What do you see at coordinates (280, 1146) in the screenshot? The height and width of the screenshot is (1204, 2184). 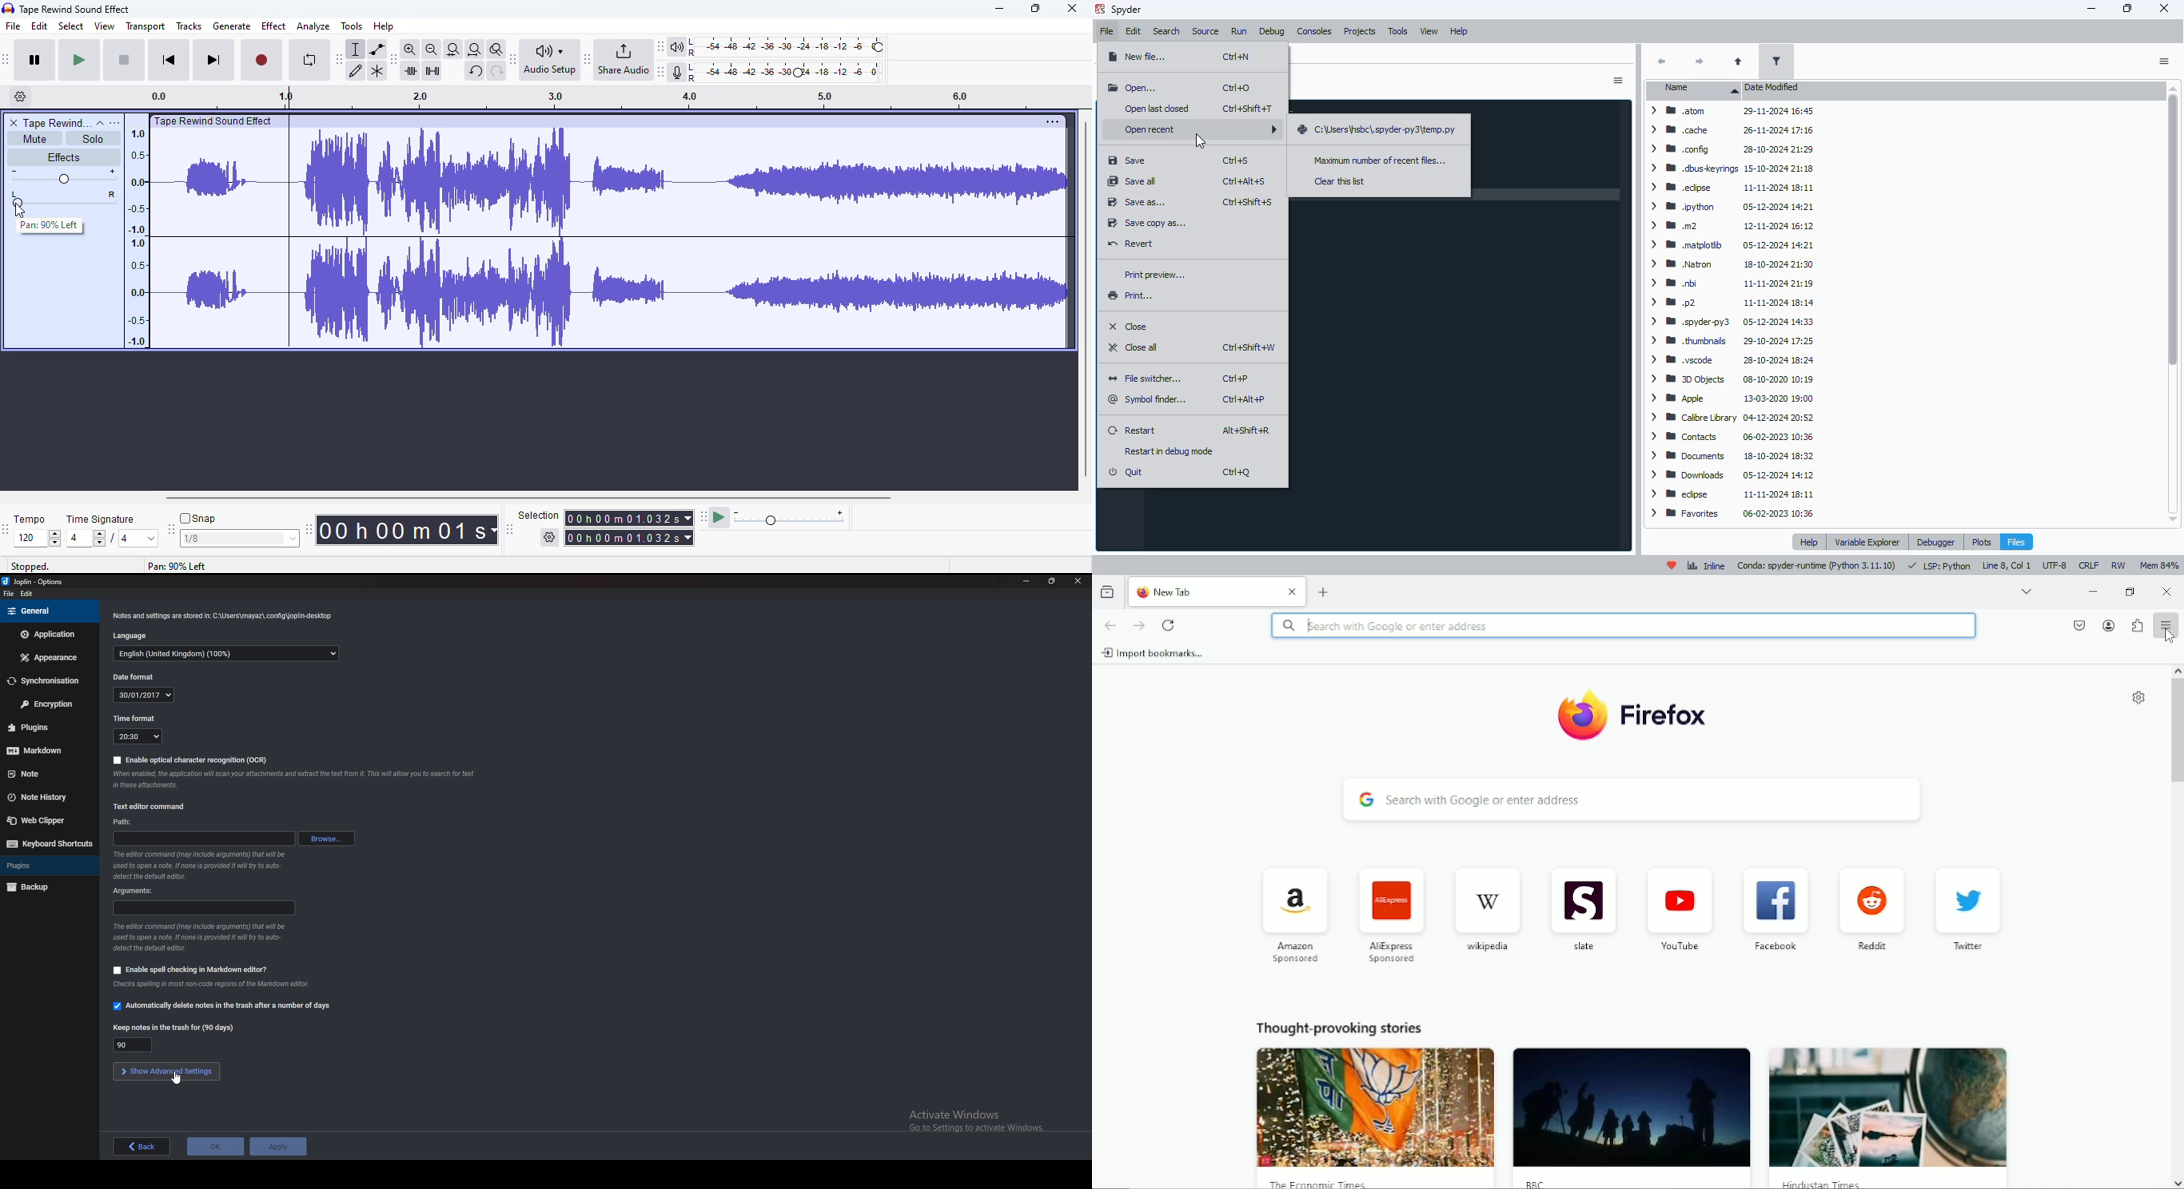 I see `Apply` at bounding box center [280, 1146].